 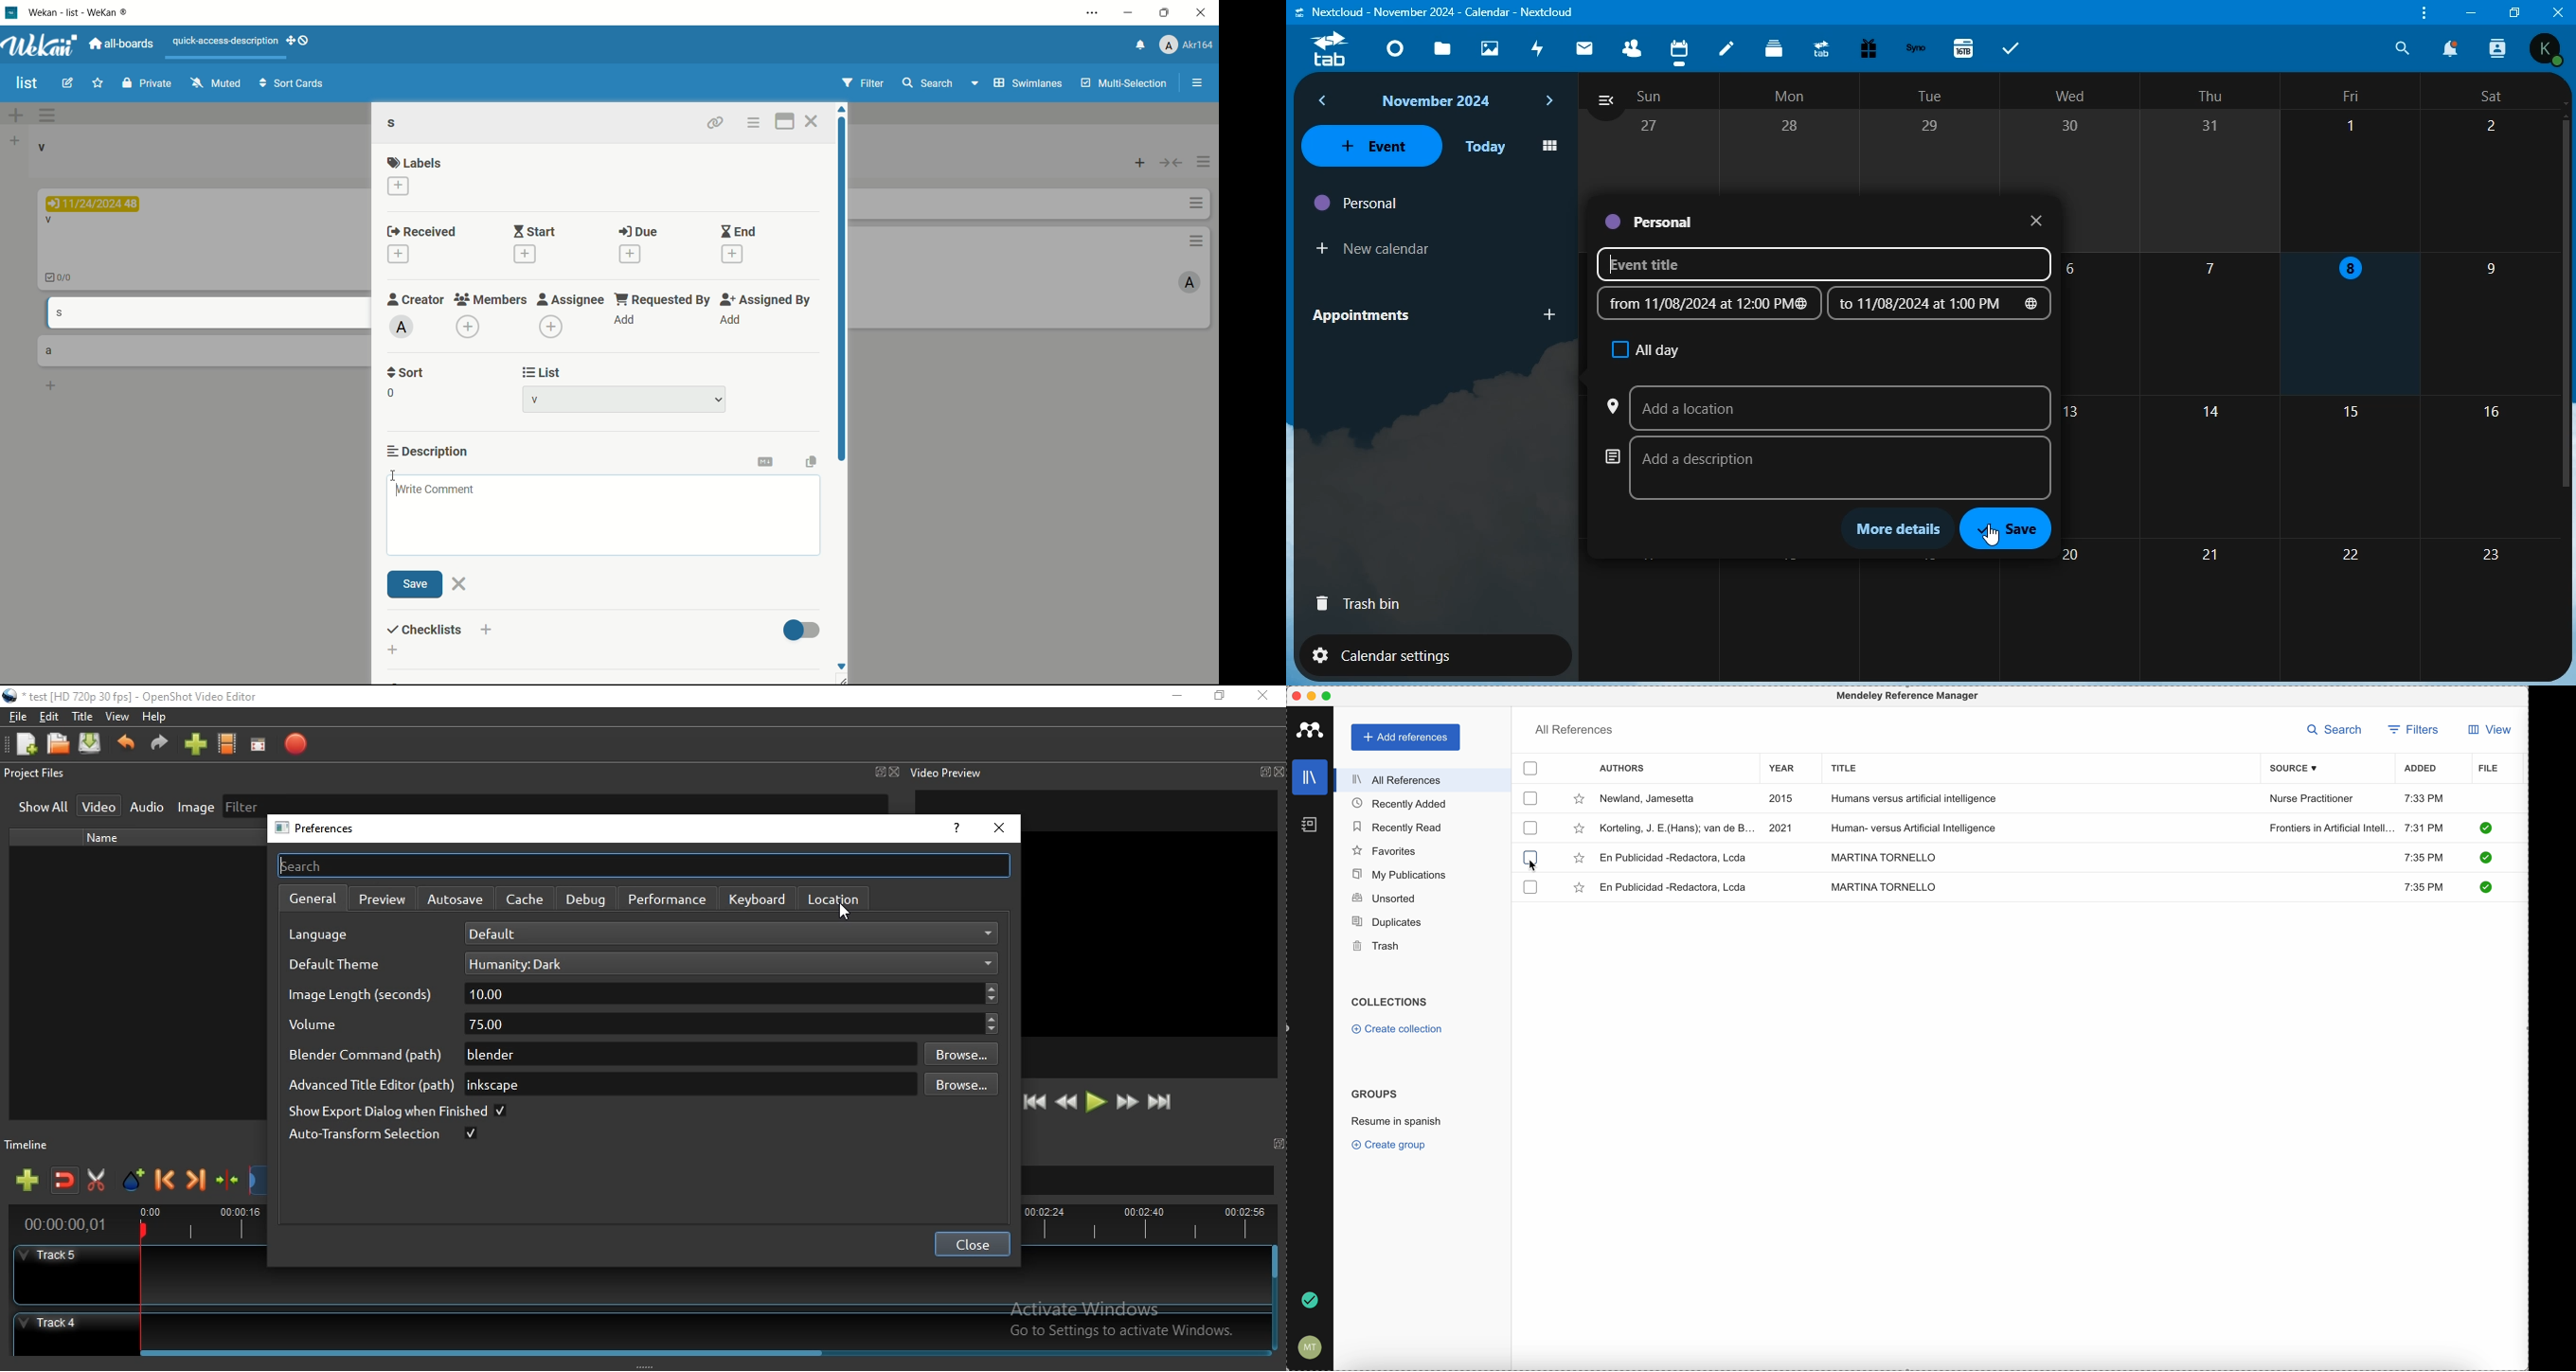 I want to click on new calendar, so click(x=1374, y=248).